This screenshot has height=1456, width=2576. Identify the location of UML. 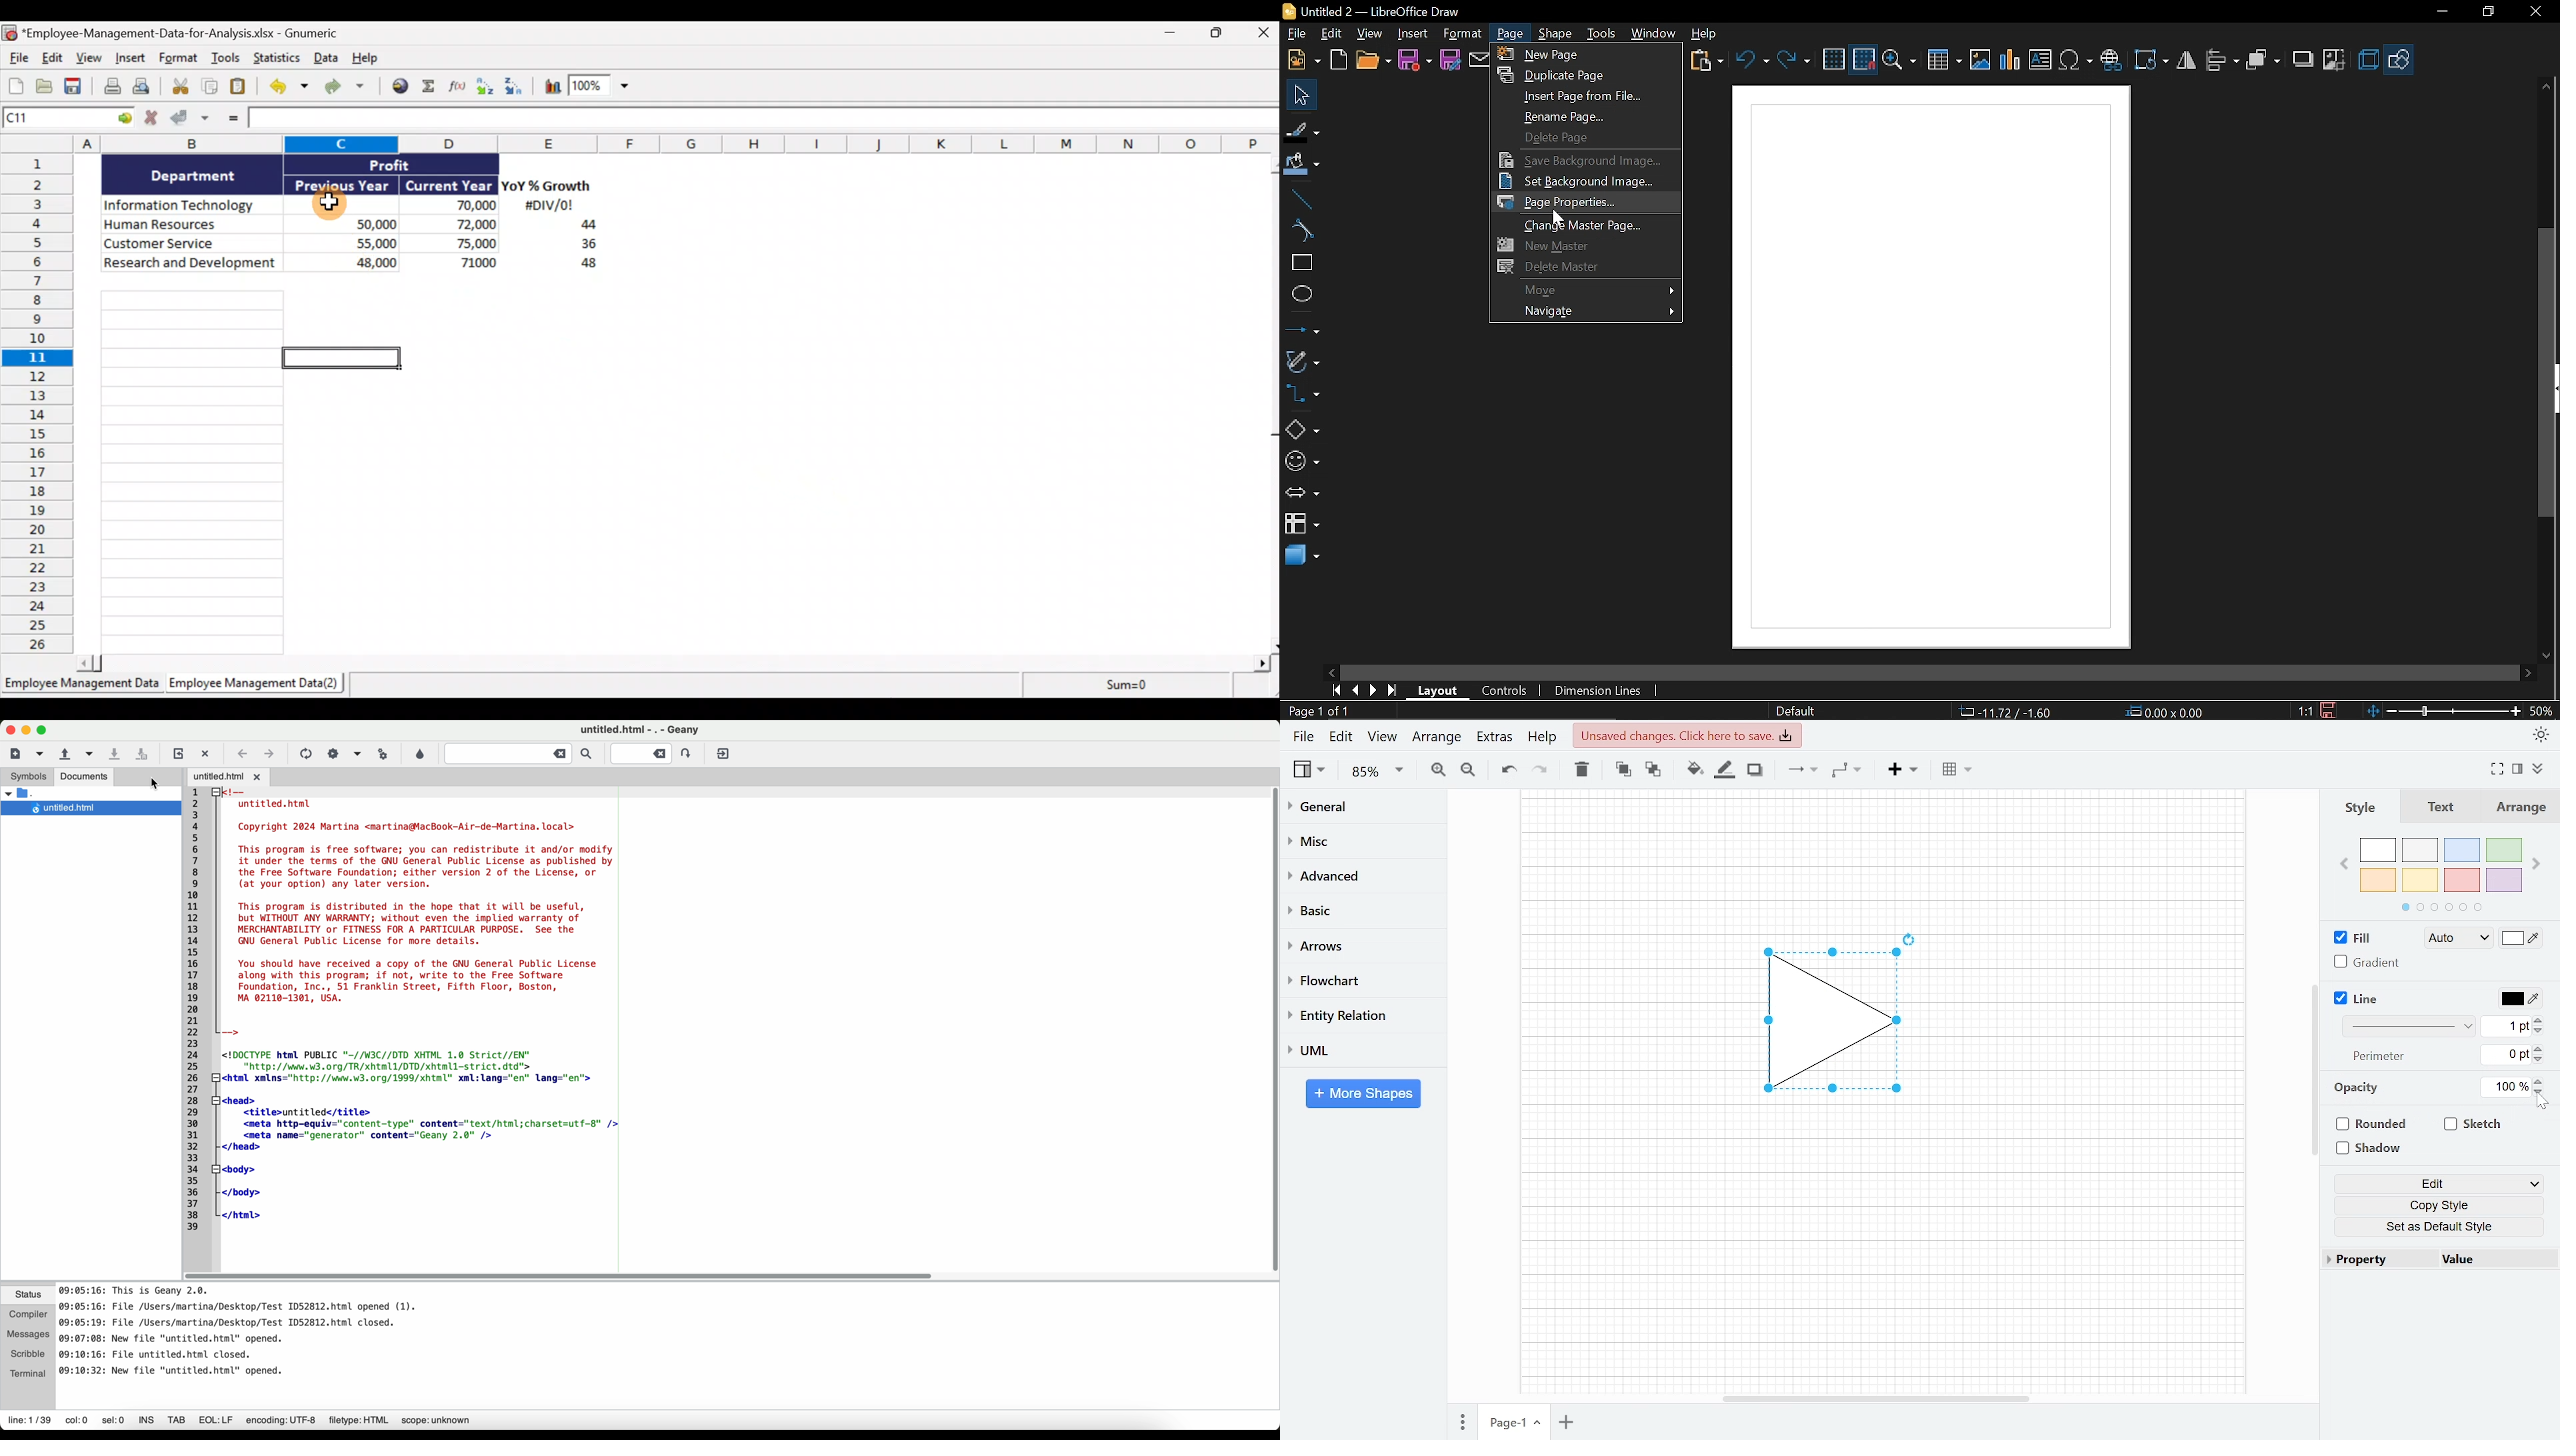
(1354, 1050).